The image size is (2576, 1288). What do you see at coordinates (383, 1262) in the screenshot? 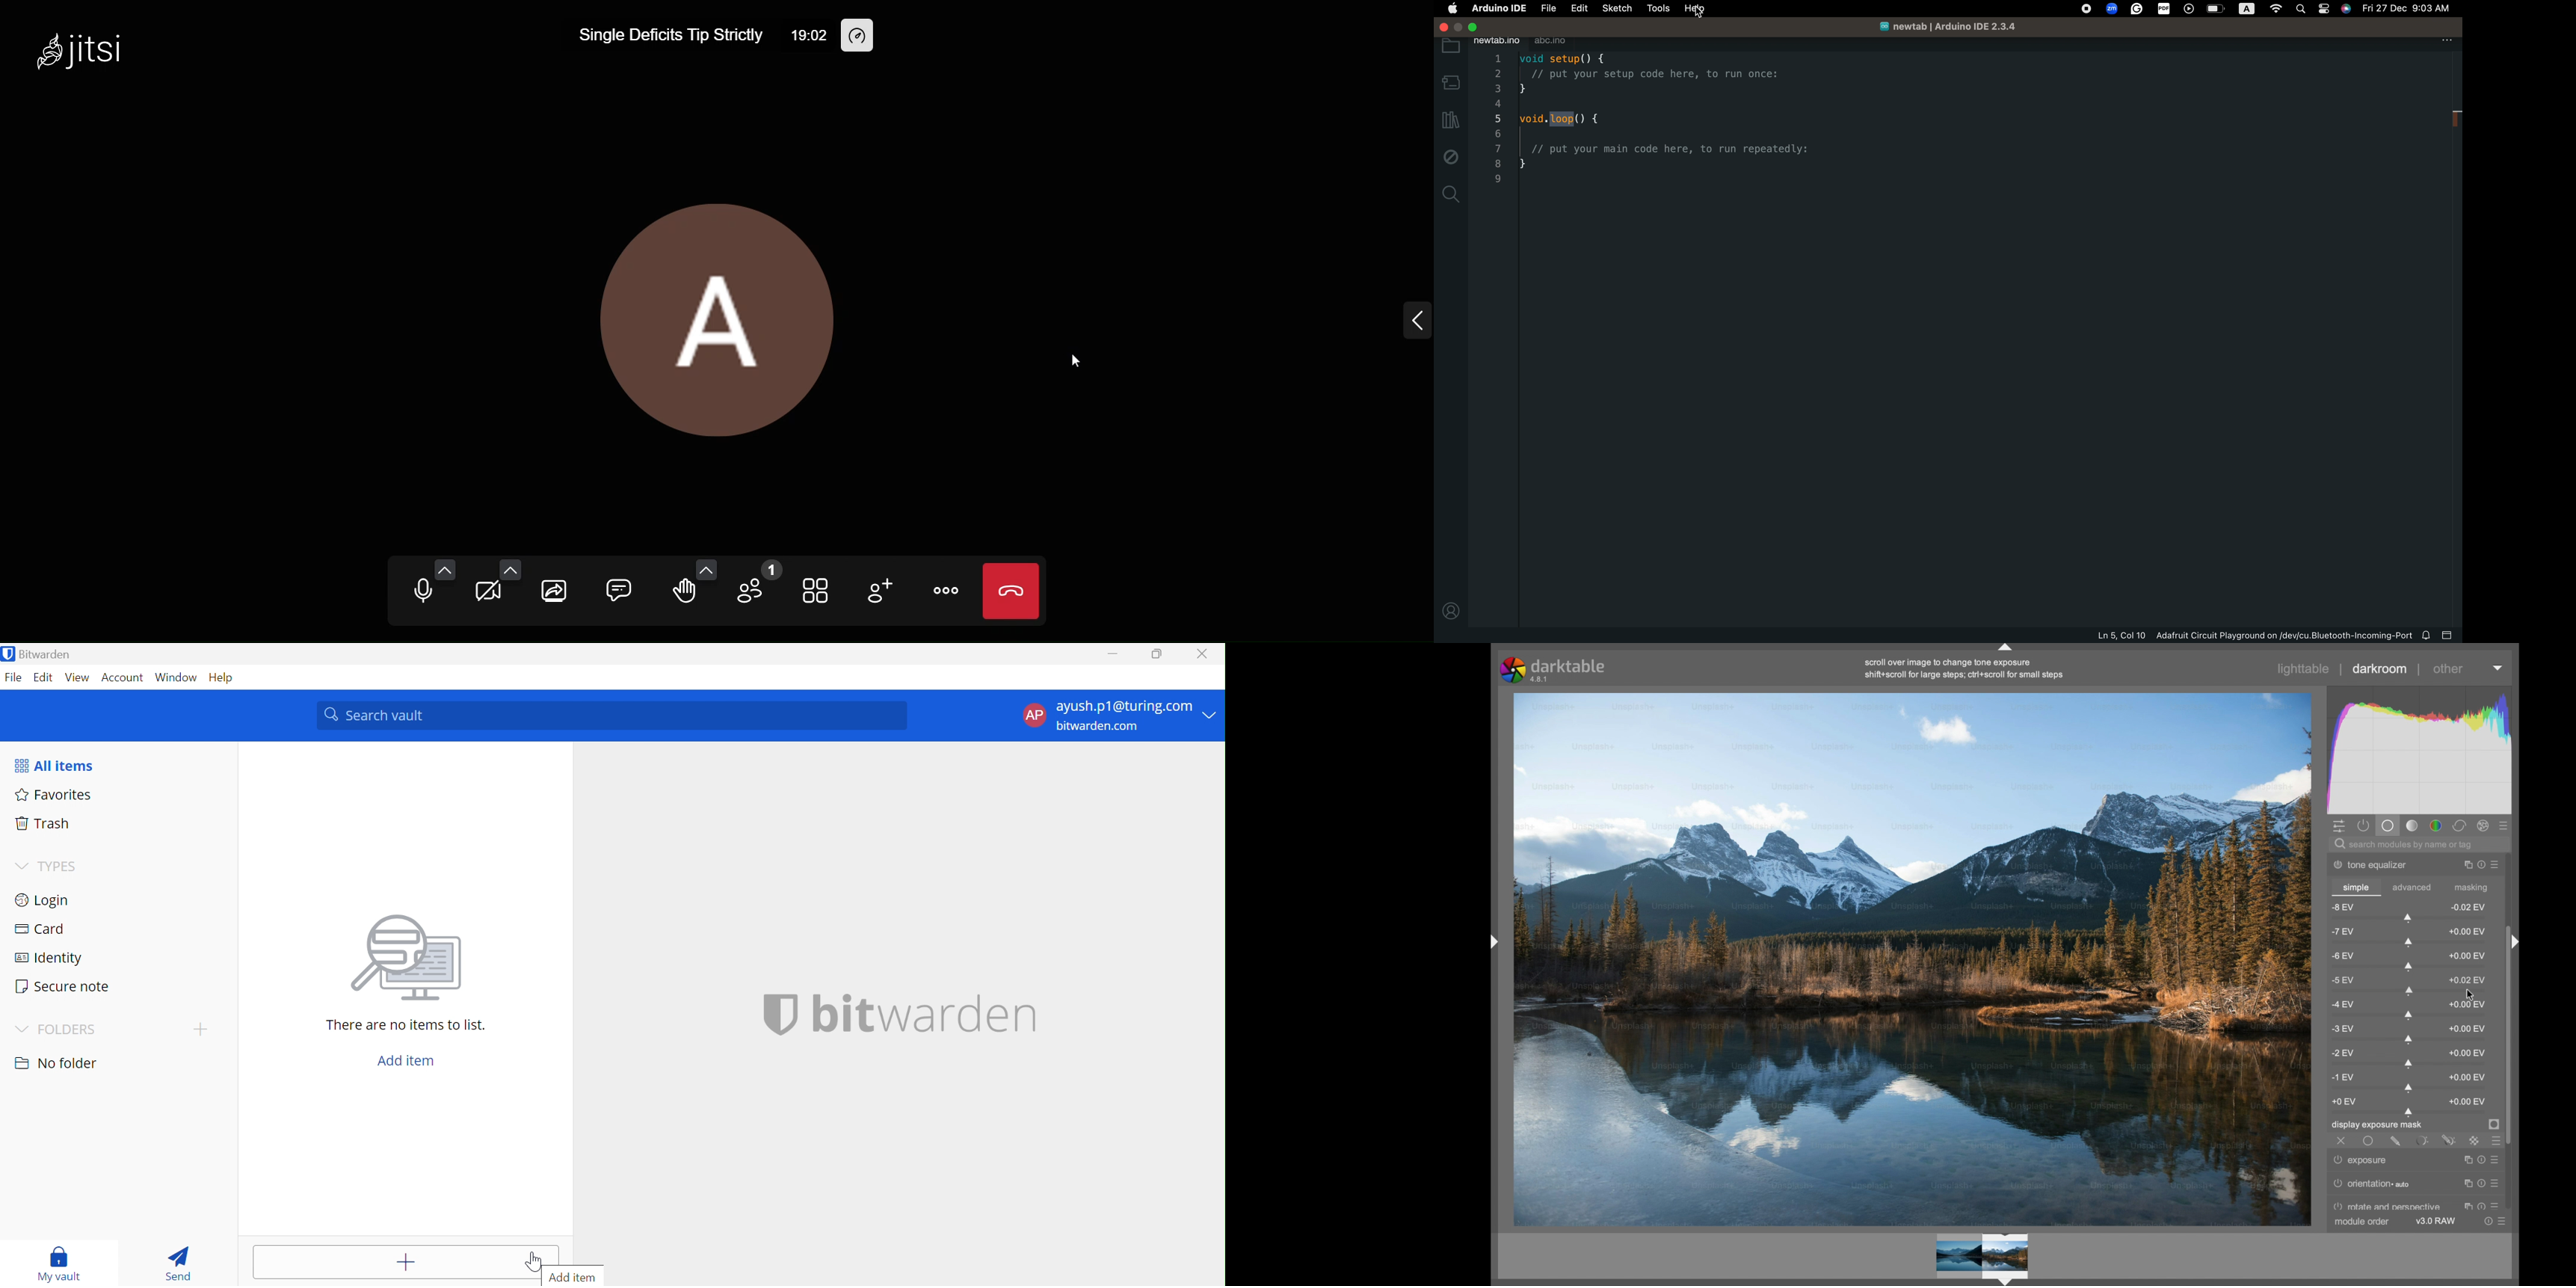
I see `Add item` at bounding box center [383, 1262].